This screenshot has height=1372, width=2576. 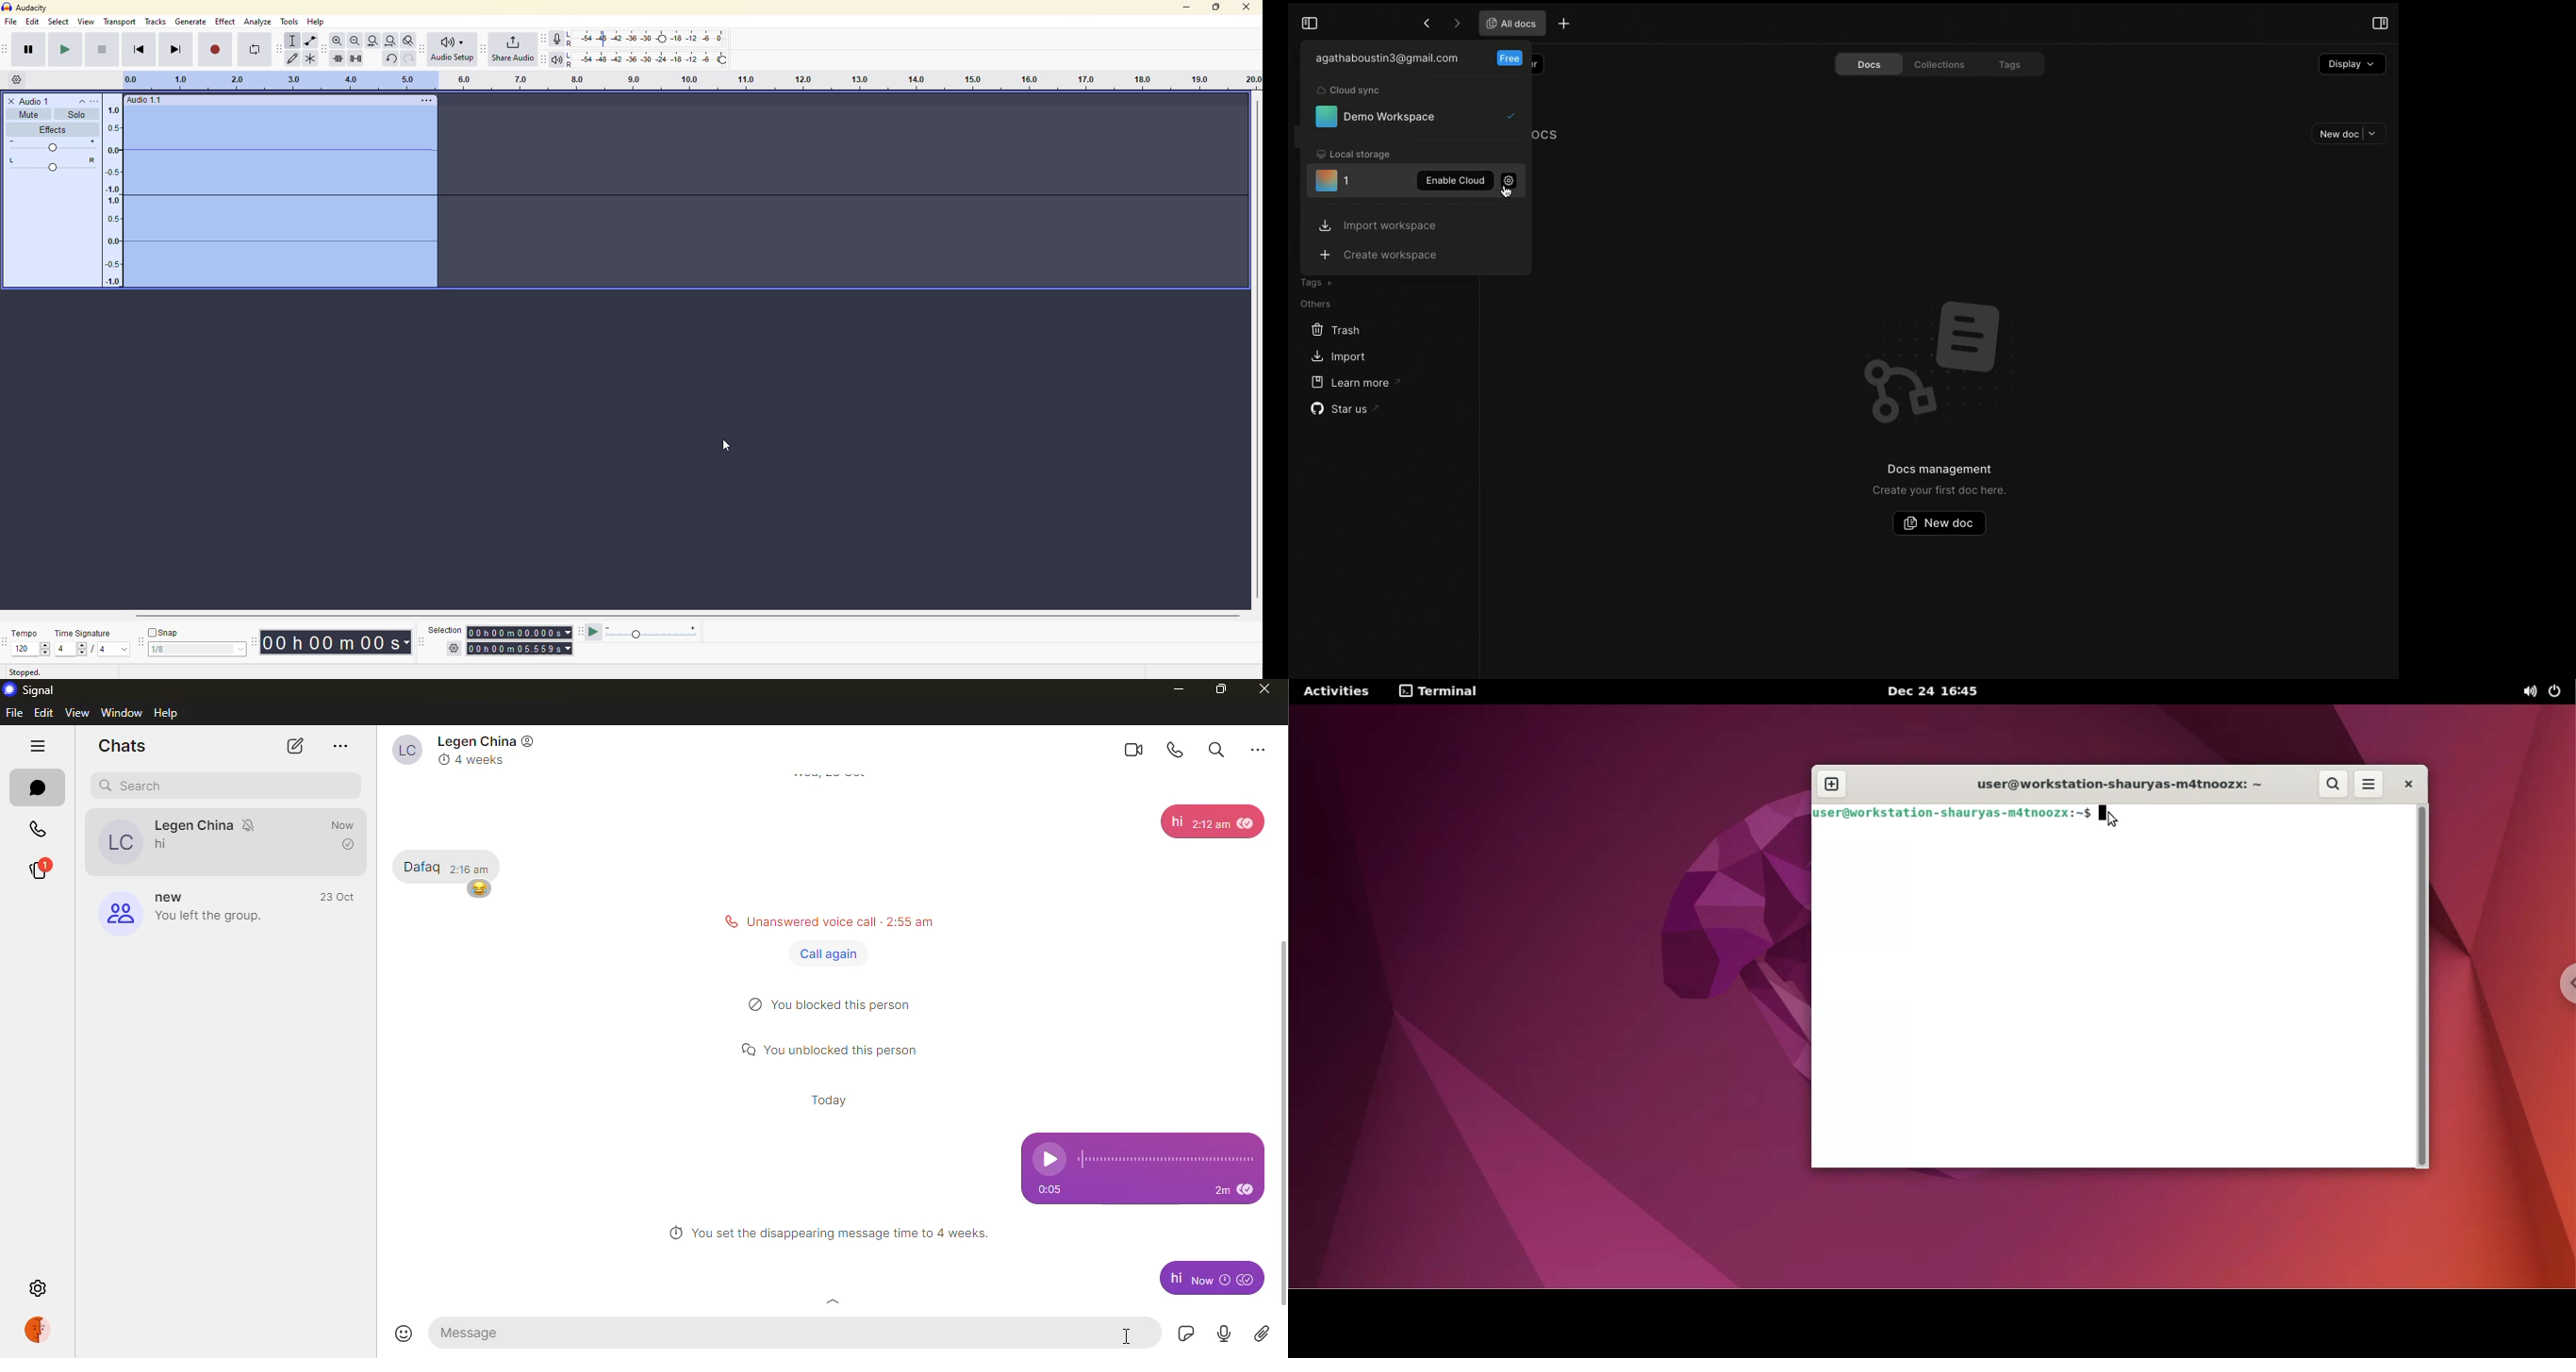 What do you see at coordinates (1183, 8) in the screenshot?
I see `minimize` at bounding box center [1183, 8].